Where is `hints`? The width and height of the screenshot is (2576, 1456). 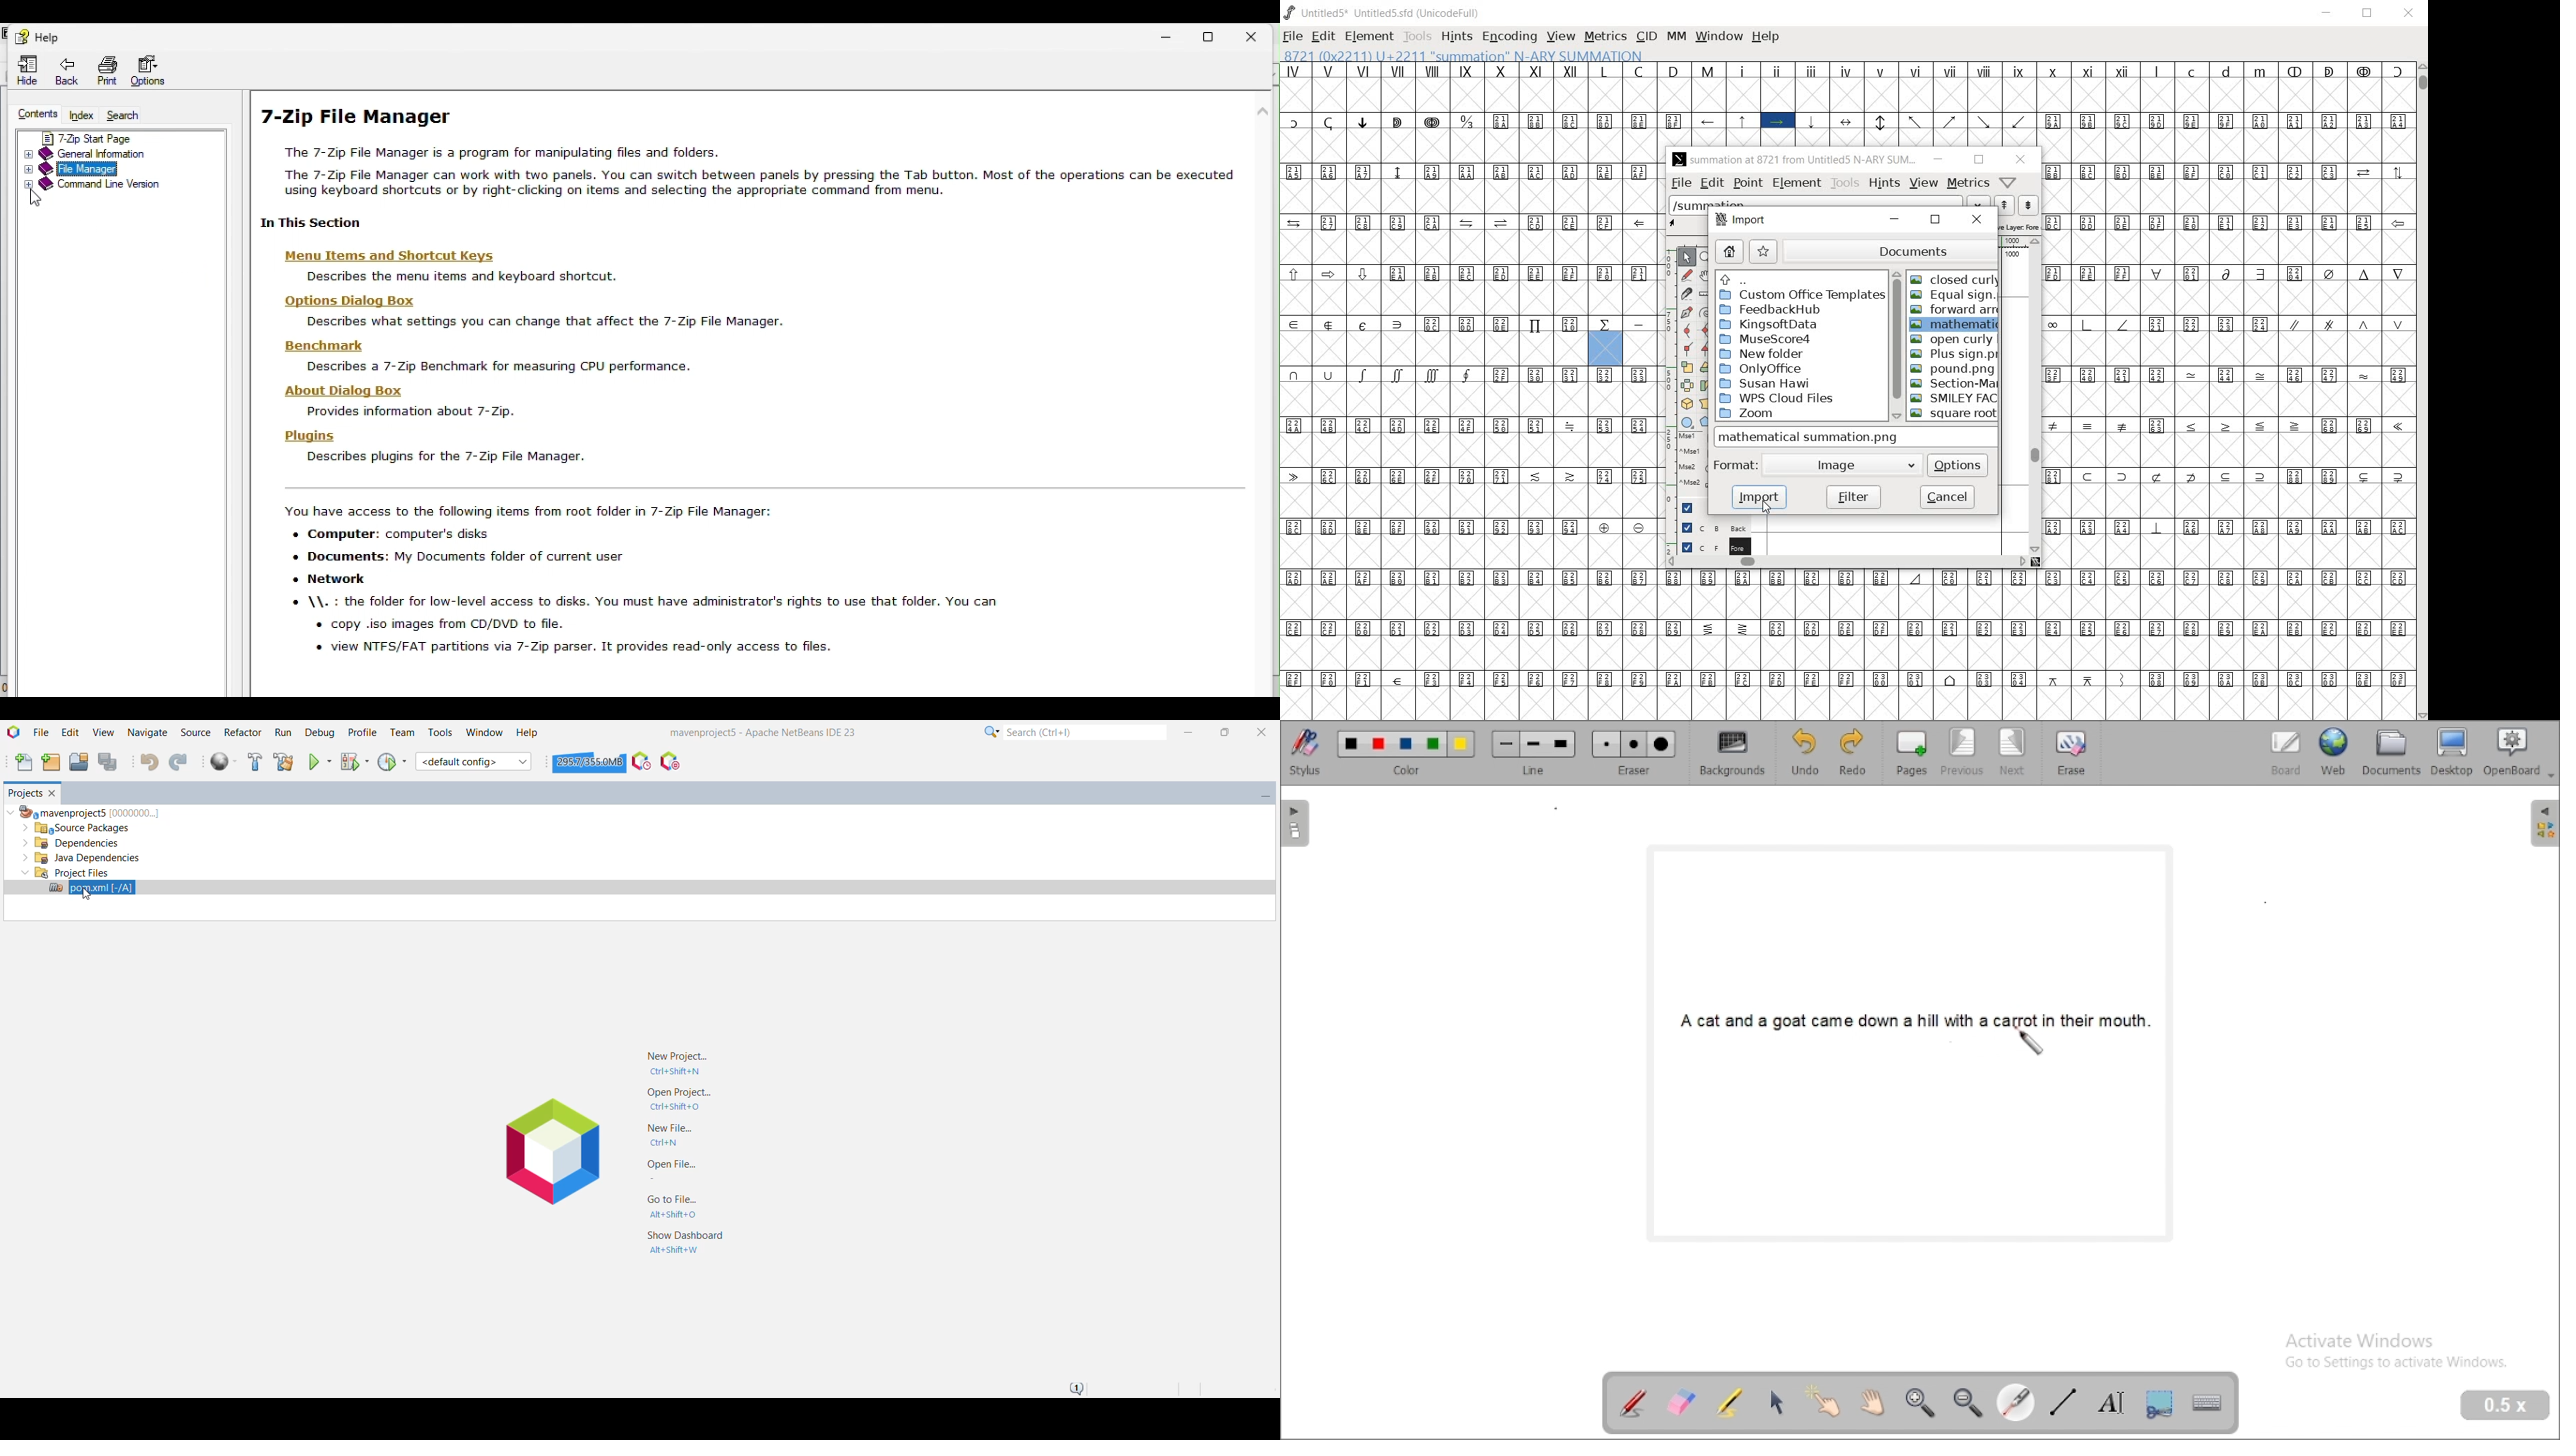 hints is located at coordinates (1884, 182).